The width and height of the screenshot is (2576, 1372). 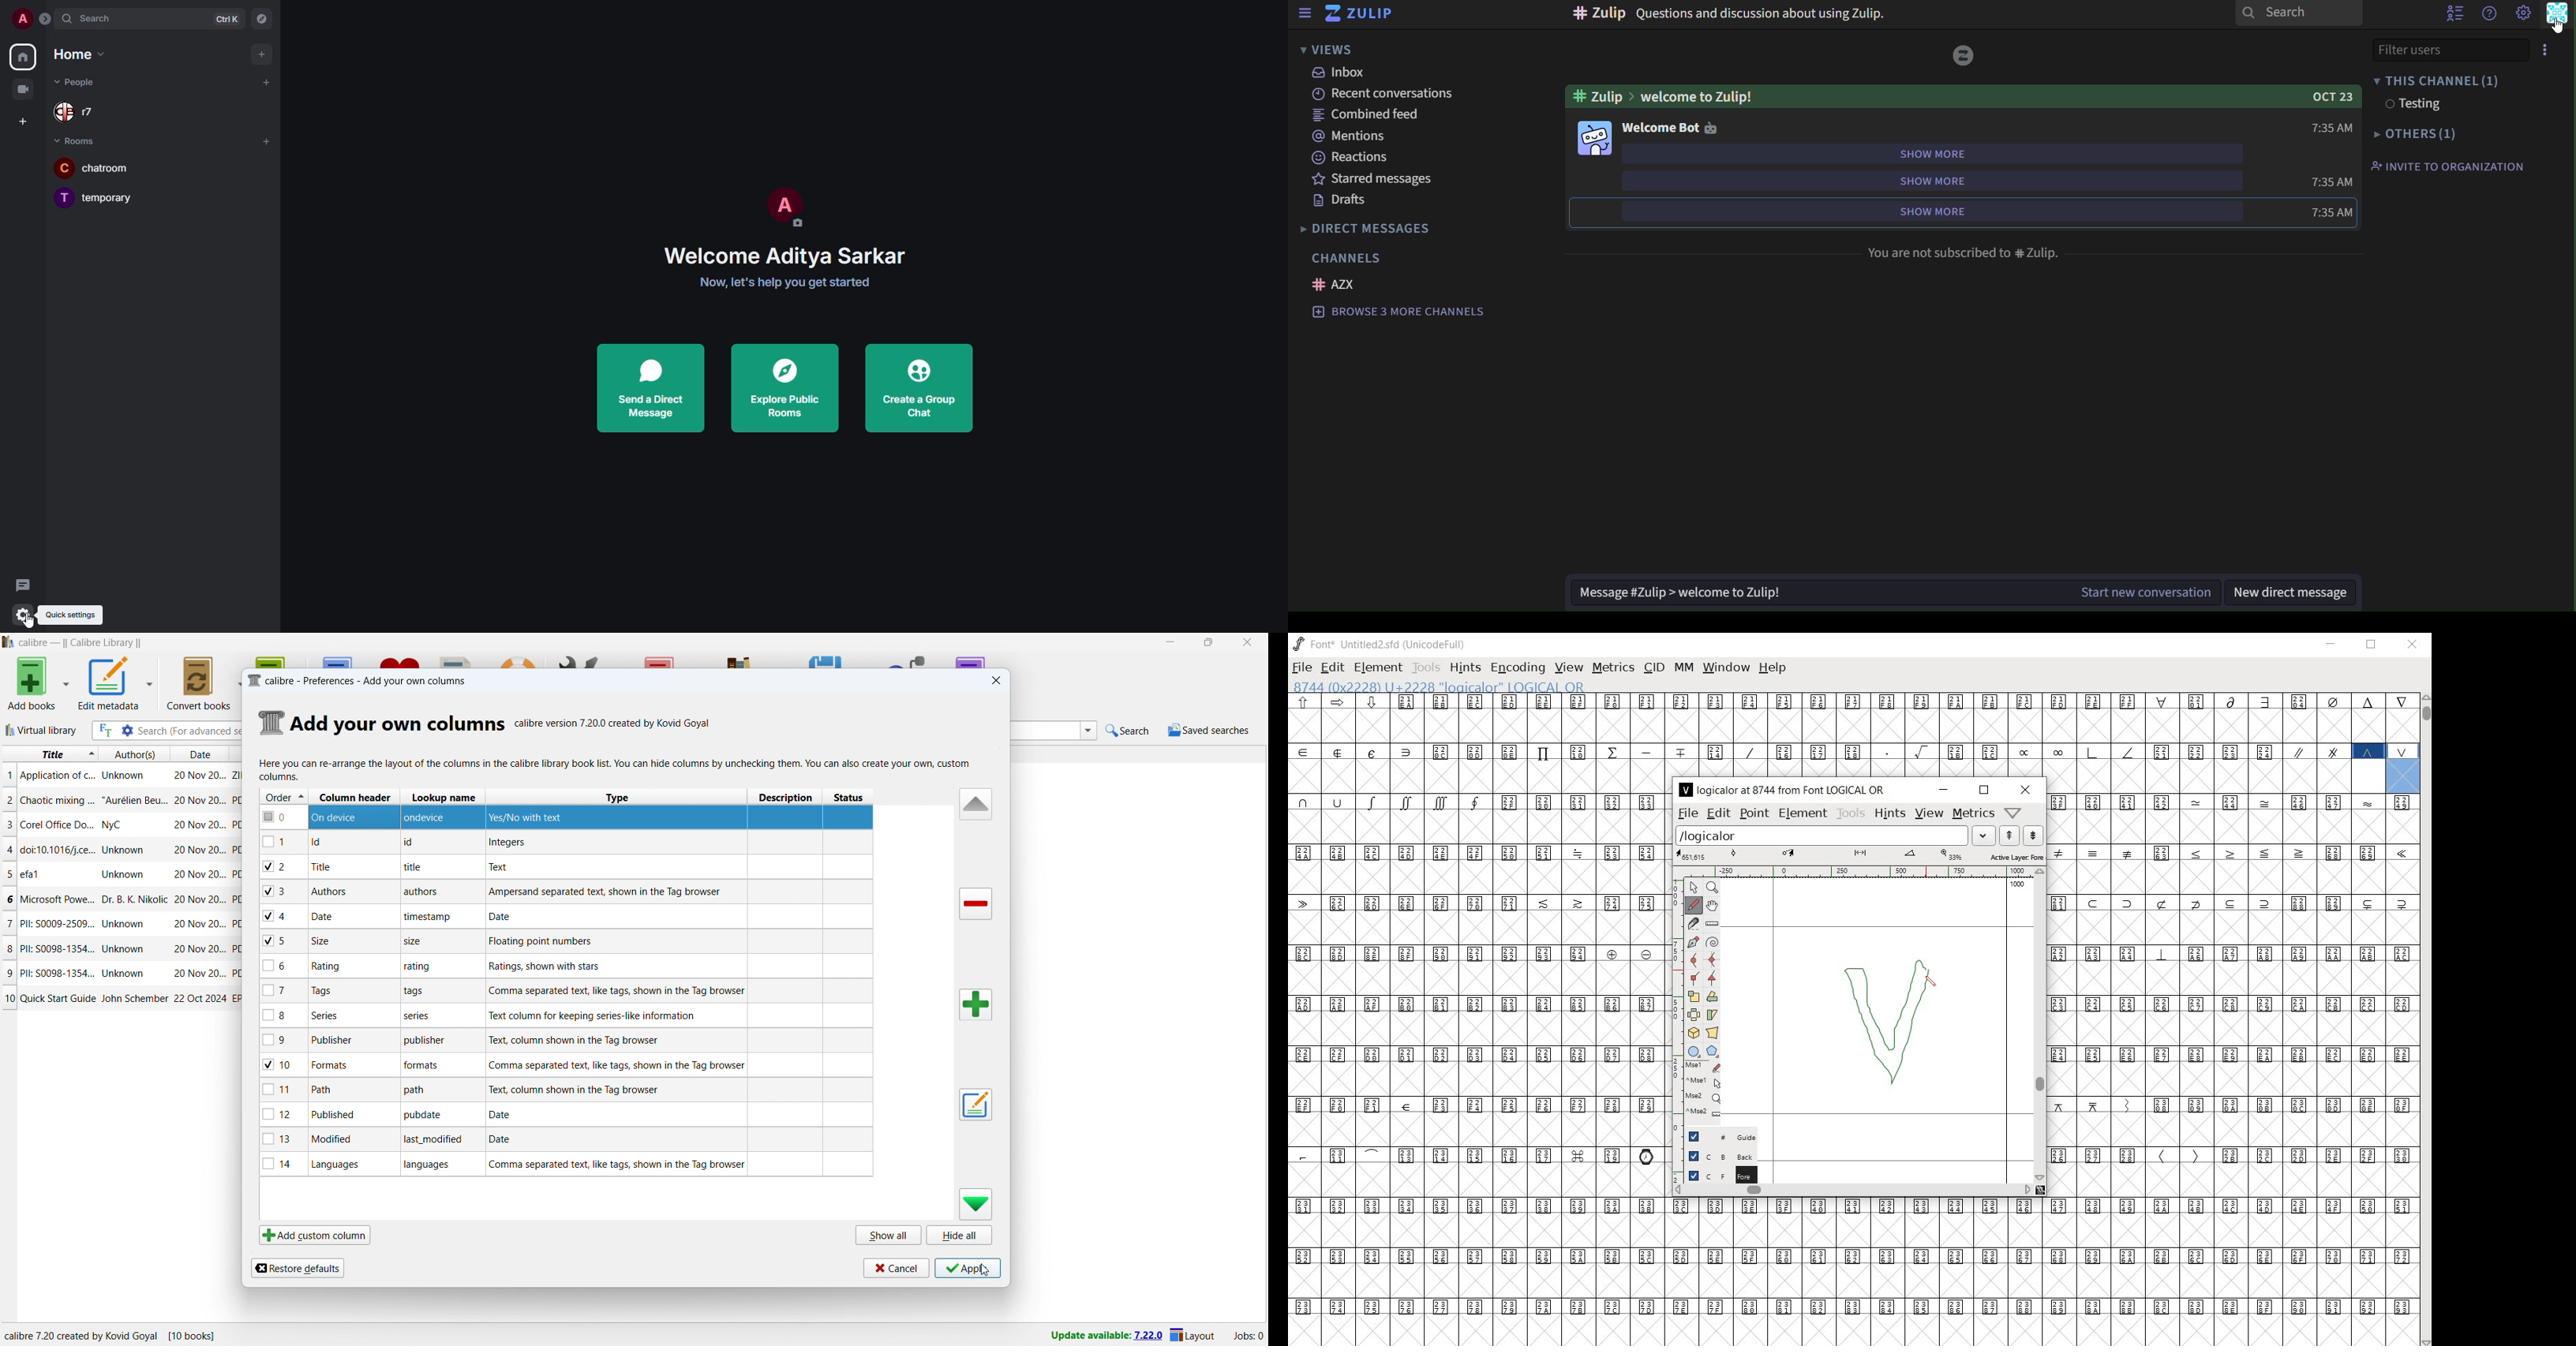 What do you see at coordinates (424, 893) in the screenshot?
I see `authors` at bounding box center [424, 893].